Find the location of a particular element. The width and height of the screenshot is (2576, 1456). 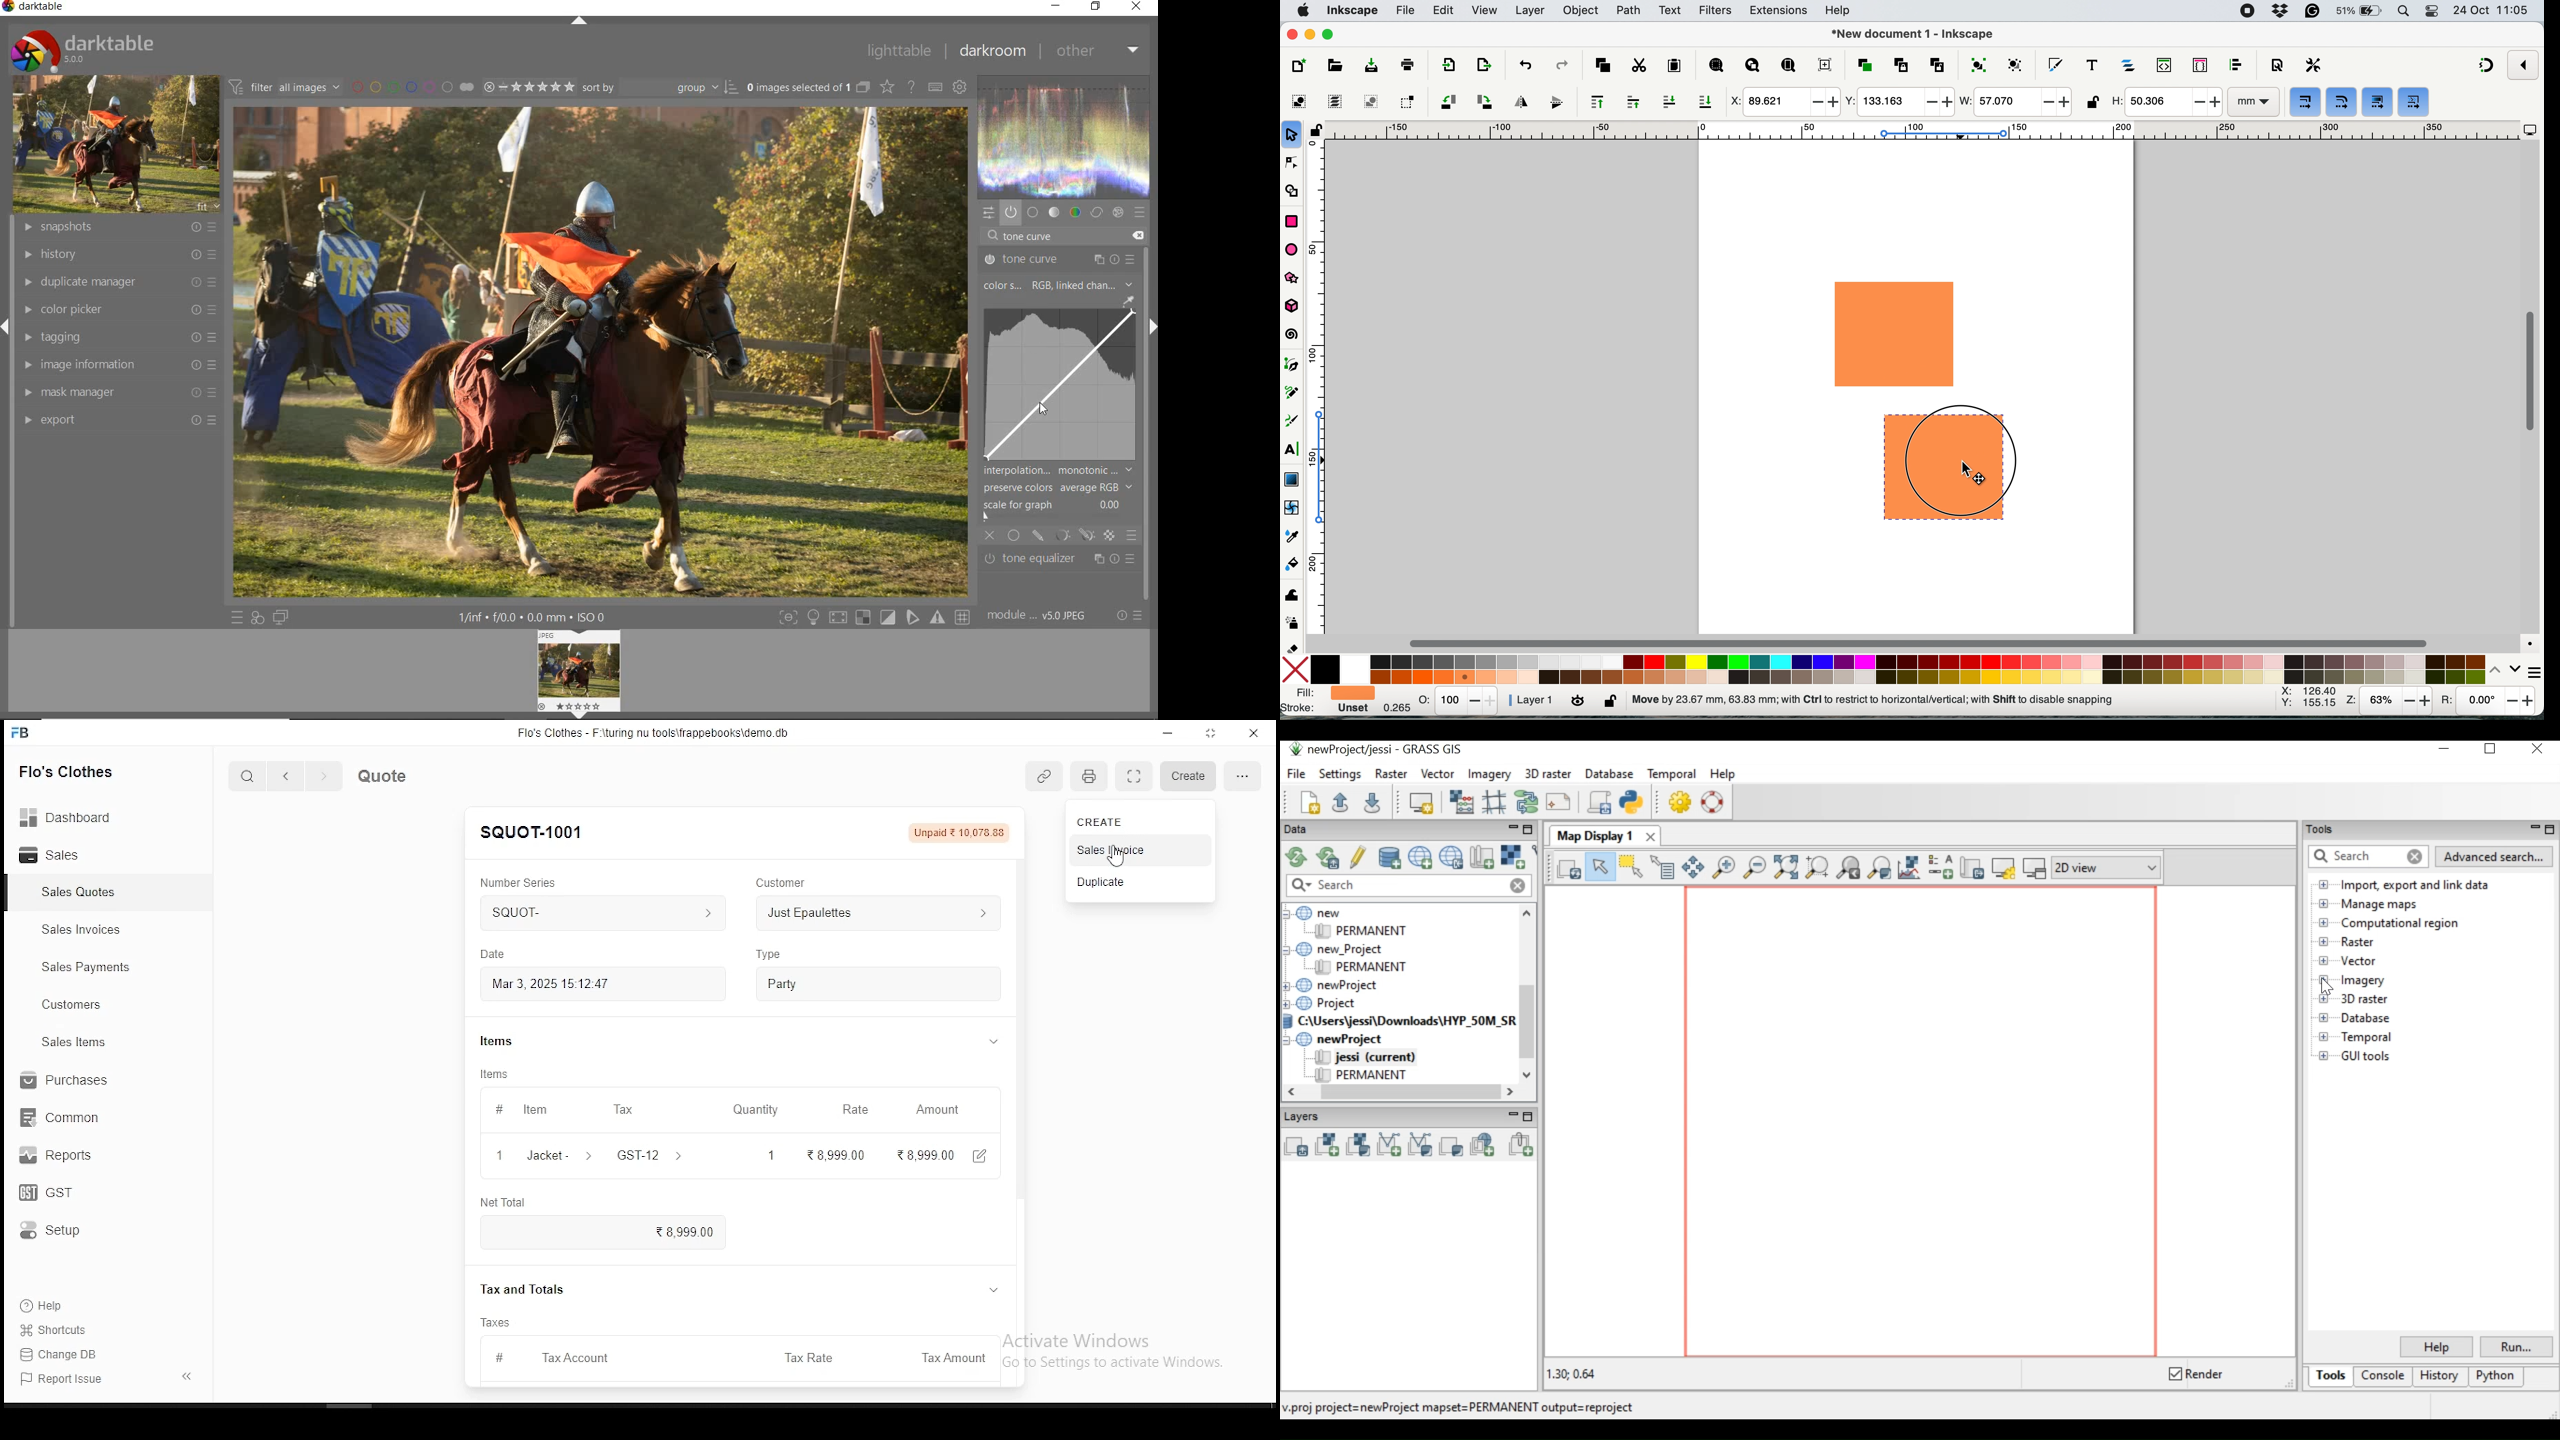

1 is located at coordinates (771, 1154).